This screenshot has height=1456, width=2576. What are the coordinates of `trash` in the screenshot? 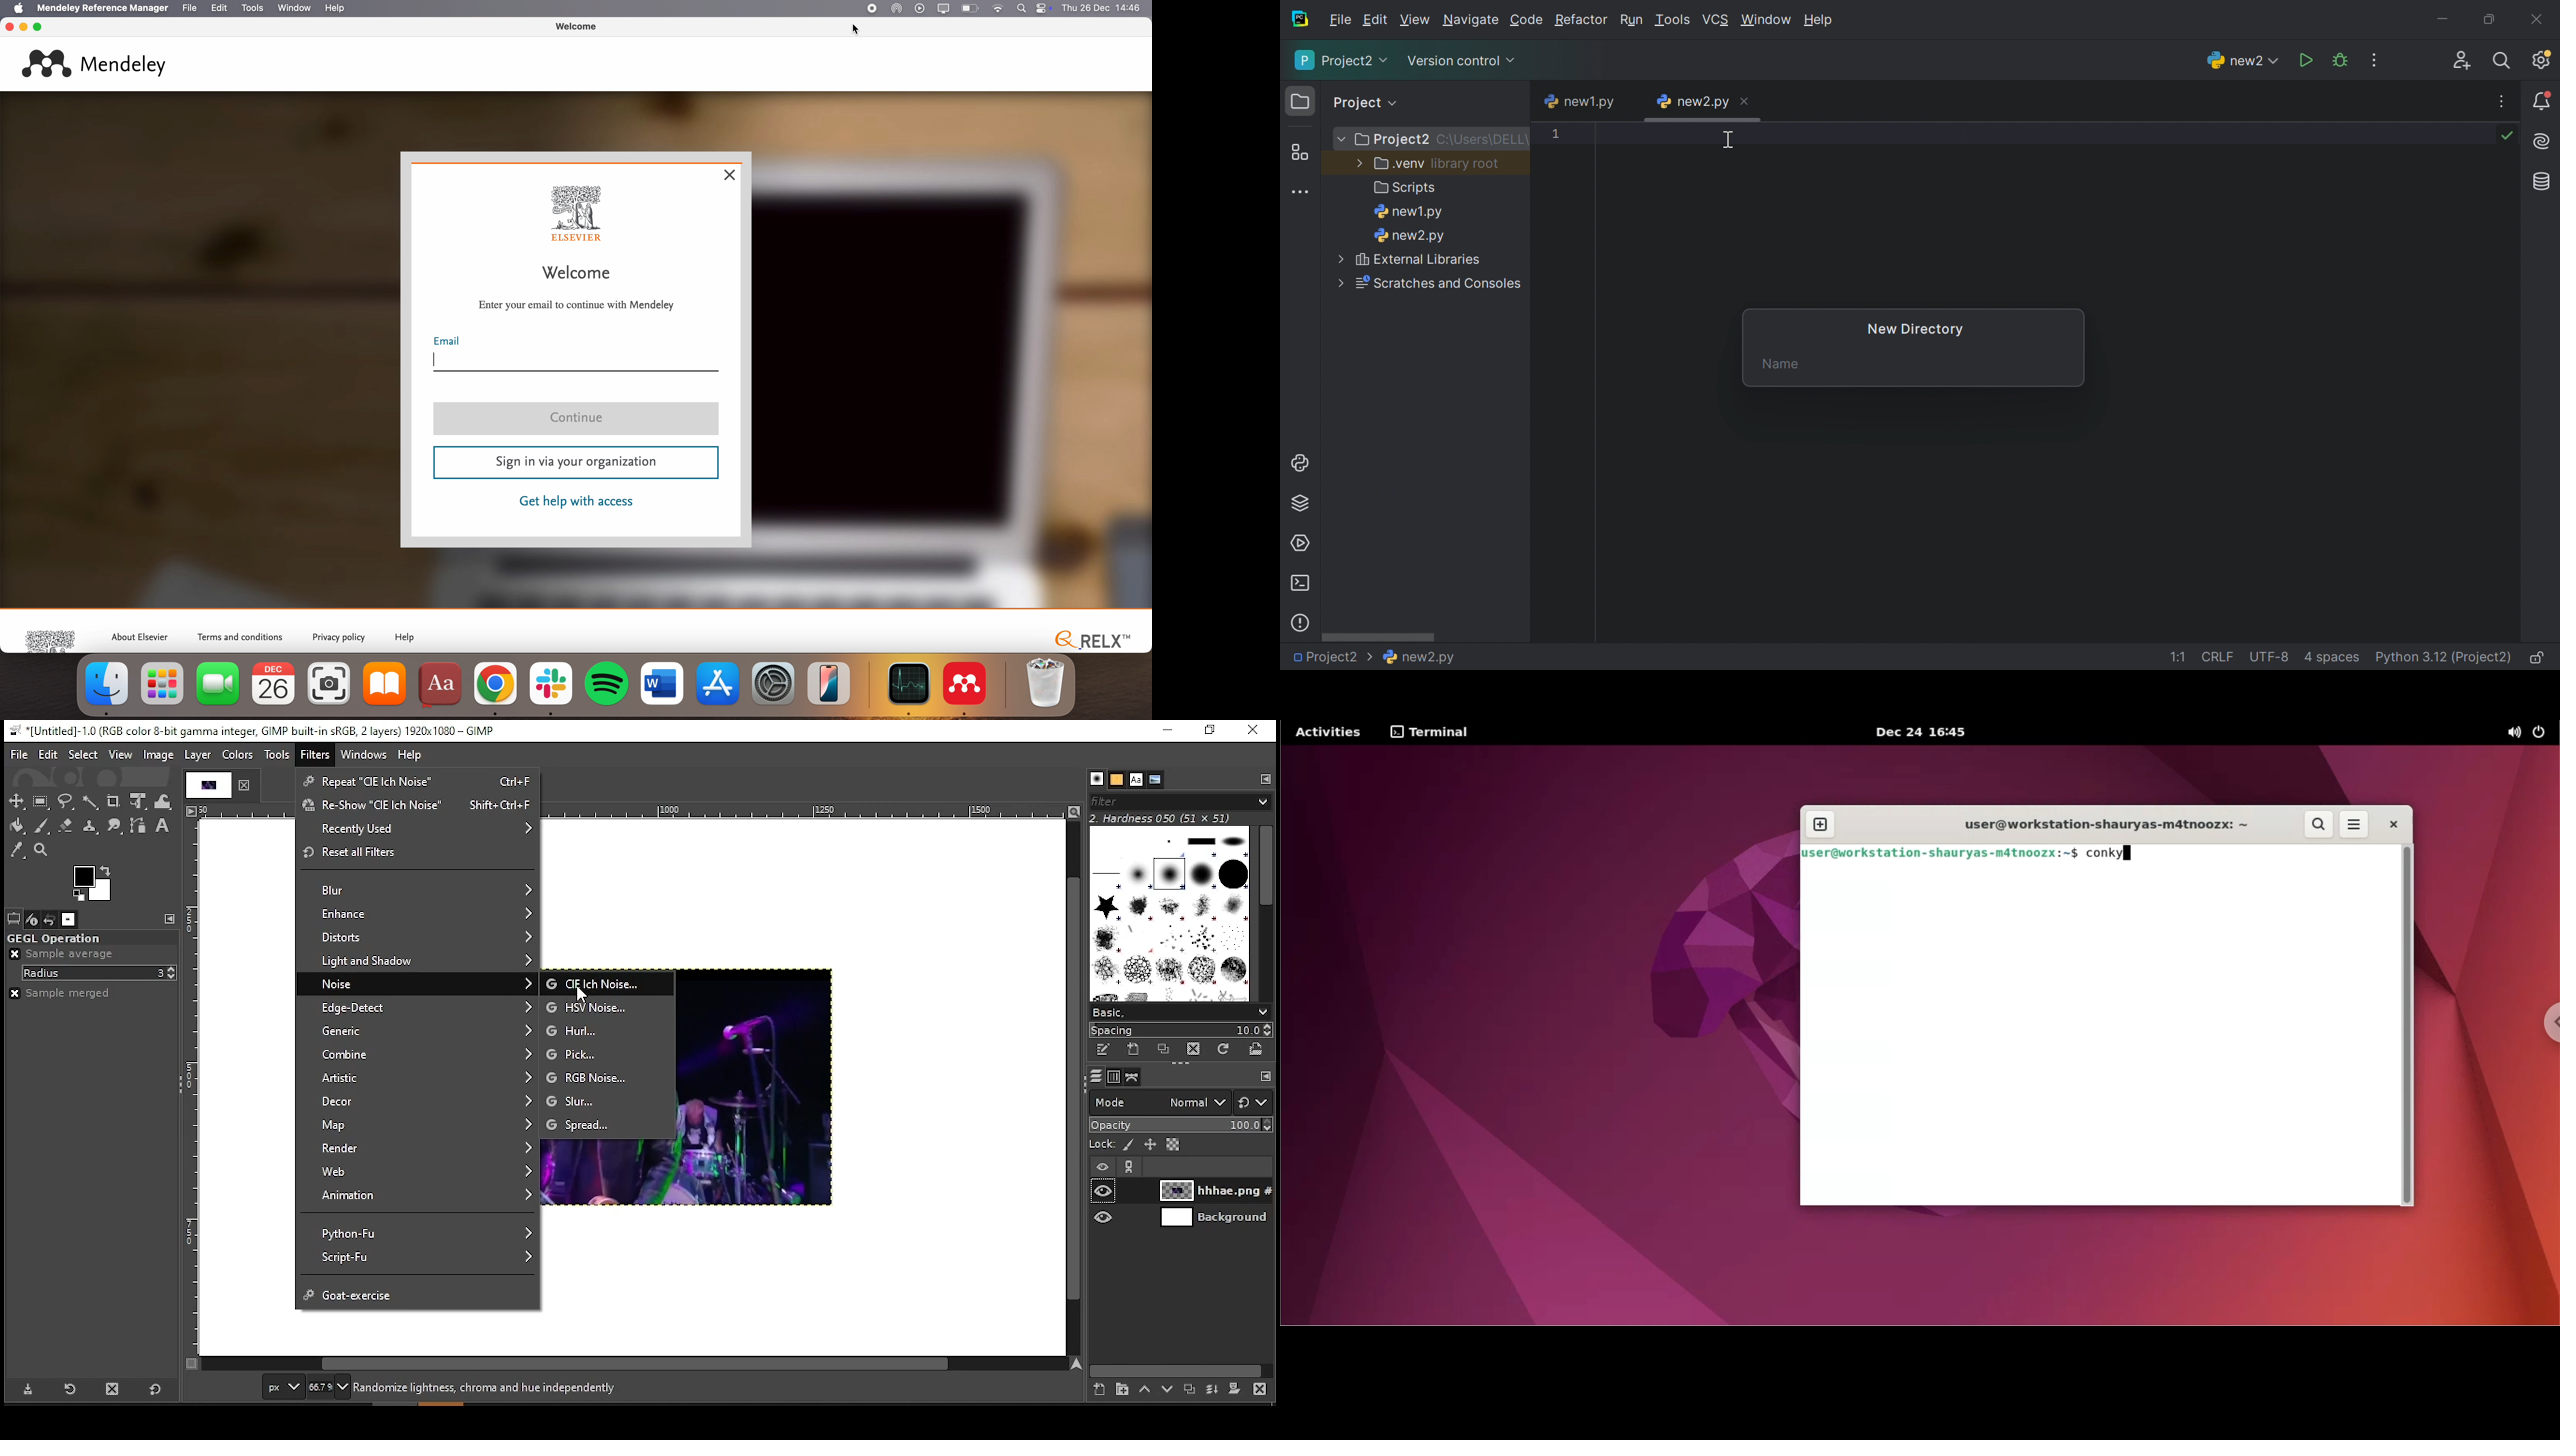 It's located at (1045, 683).